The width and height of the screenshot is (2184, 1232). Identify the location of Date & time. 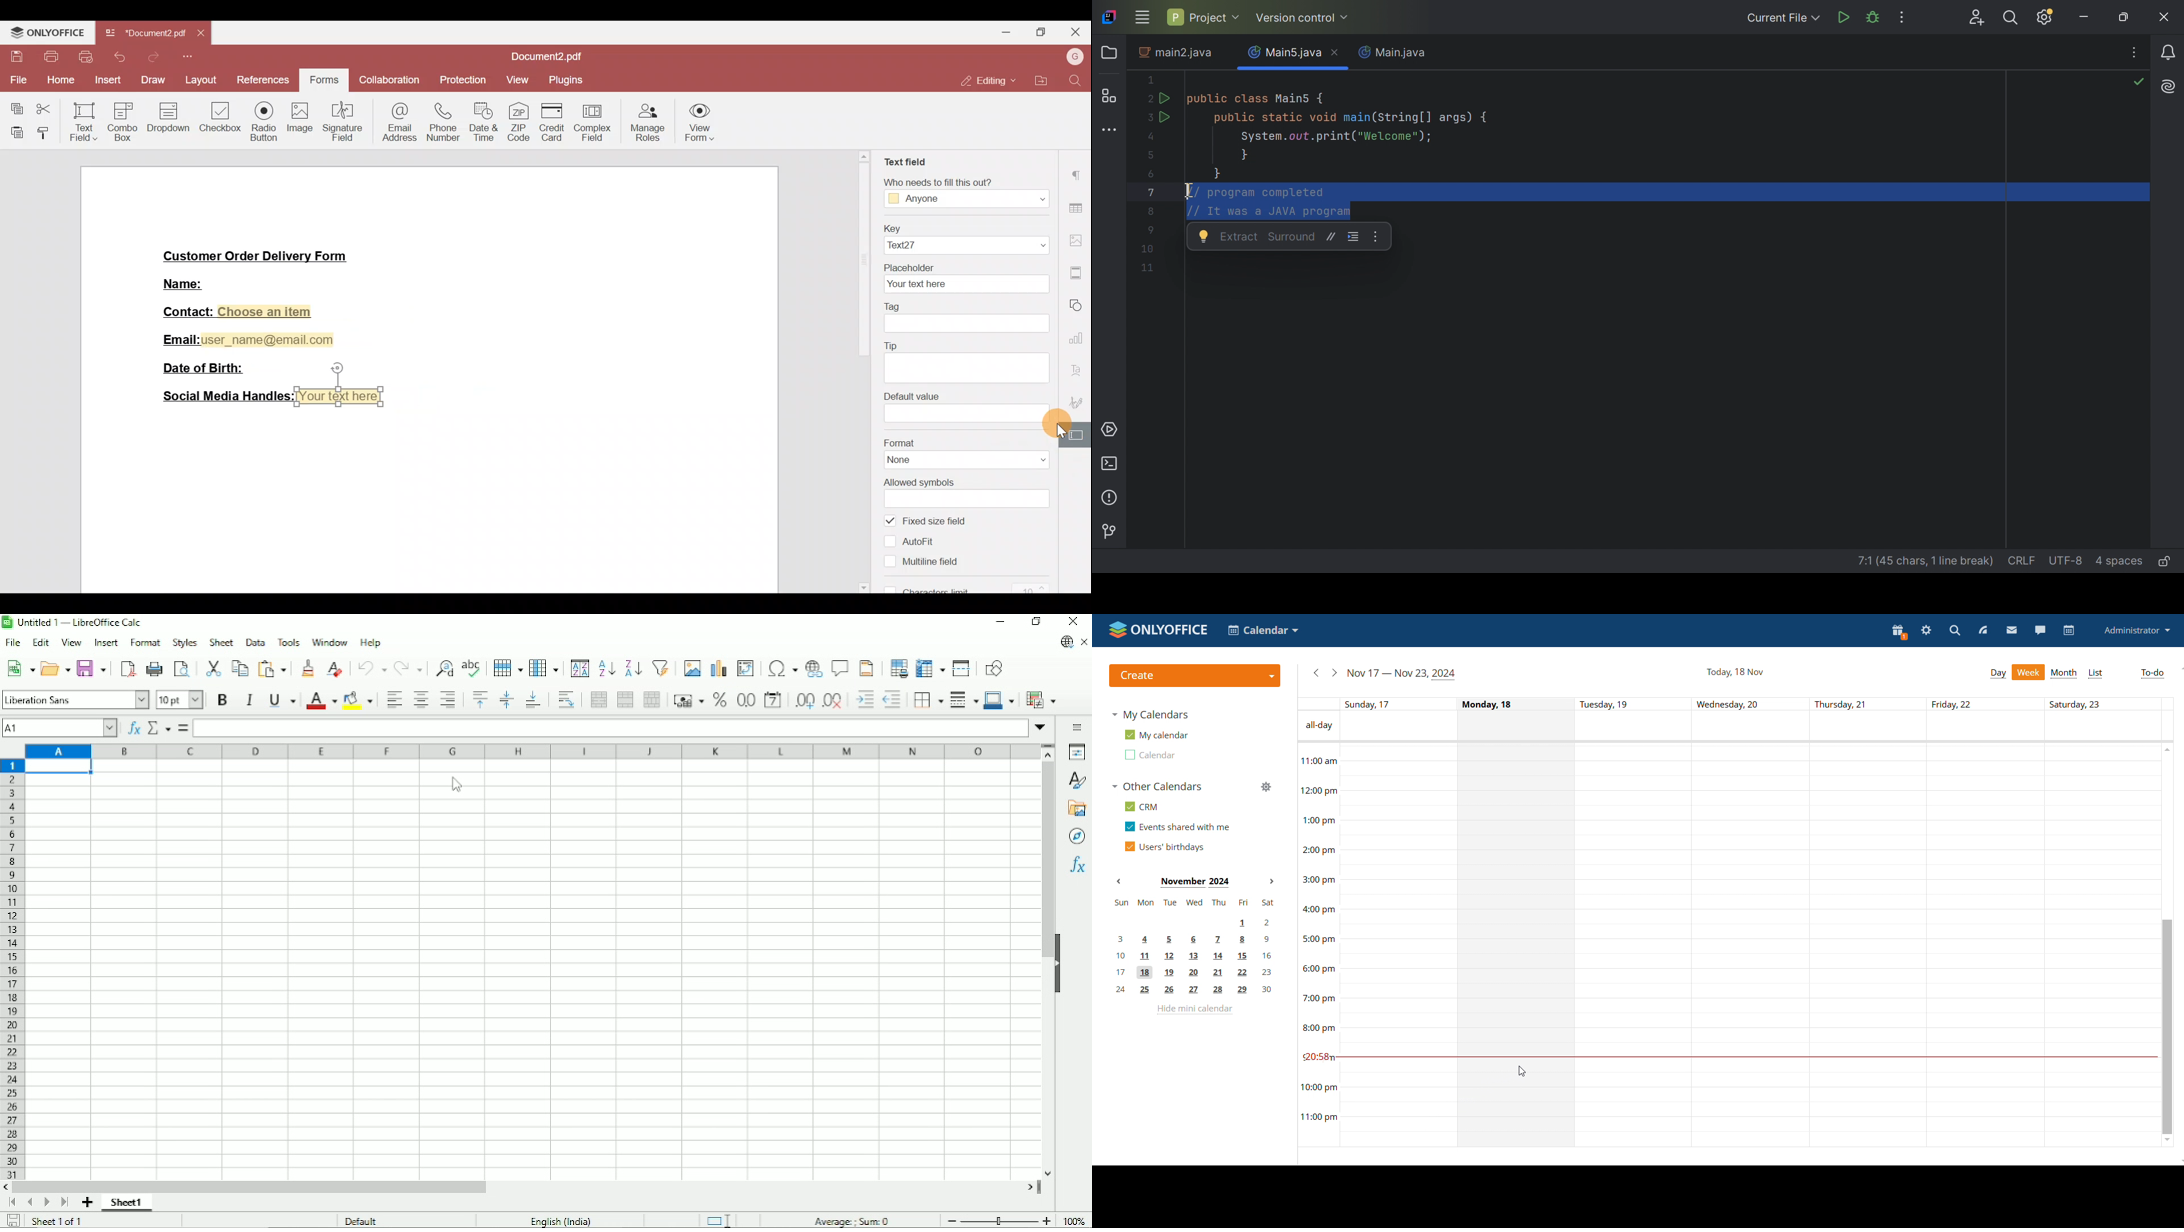
(483, 121).